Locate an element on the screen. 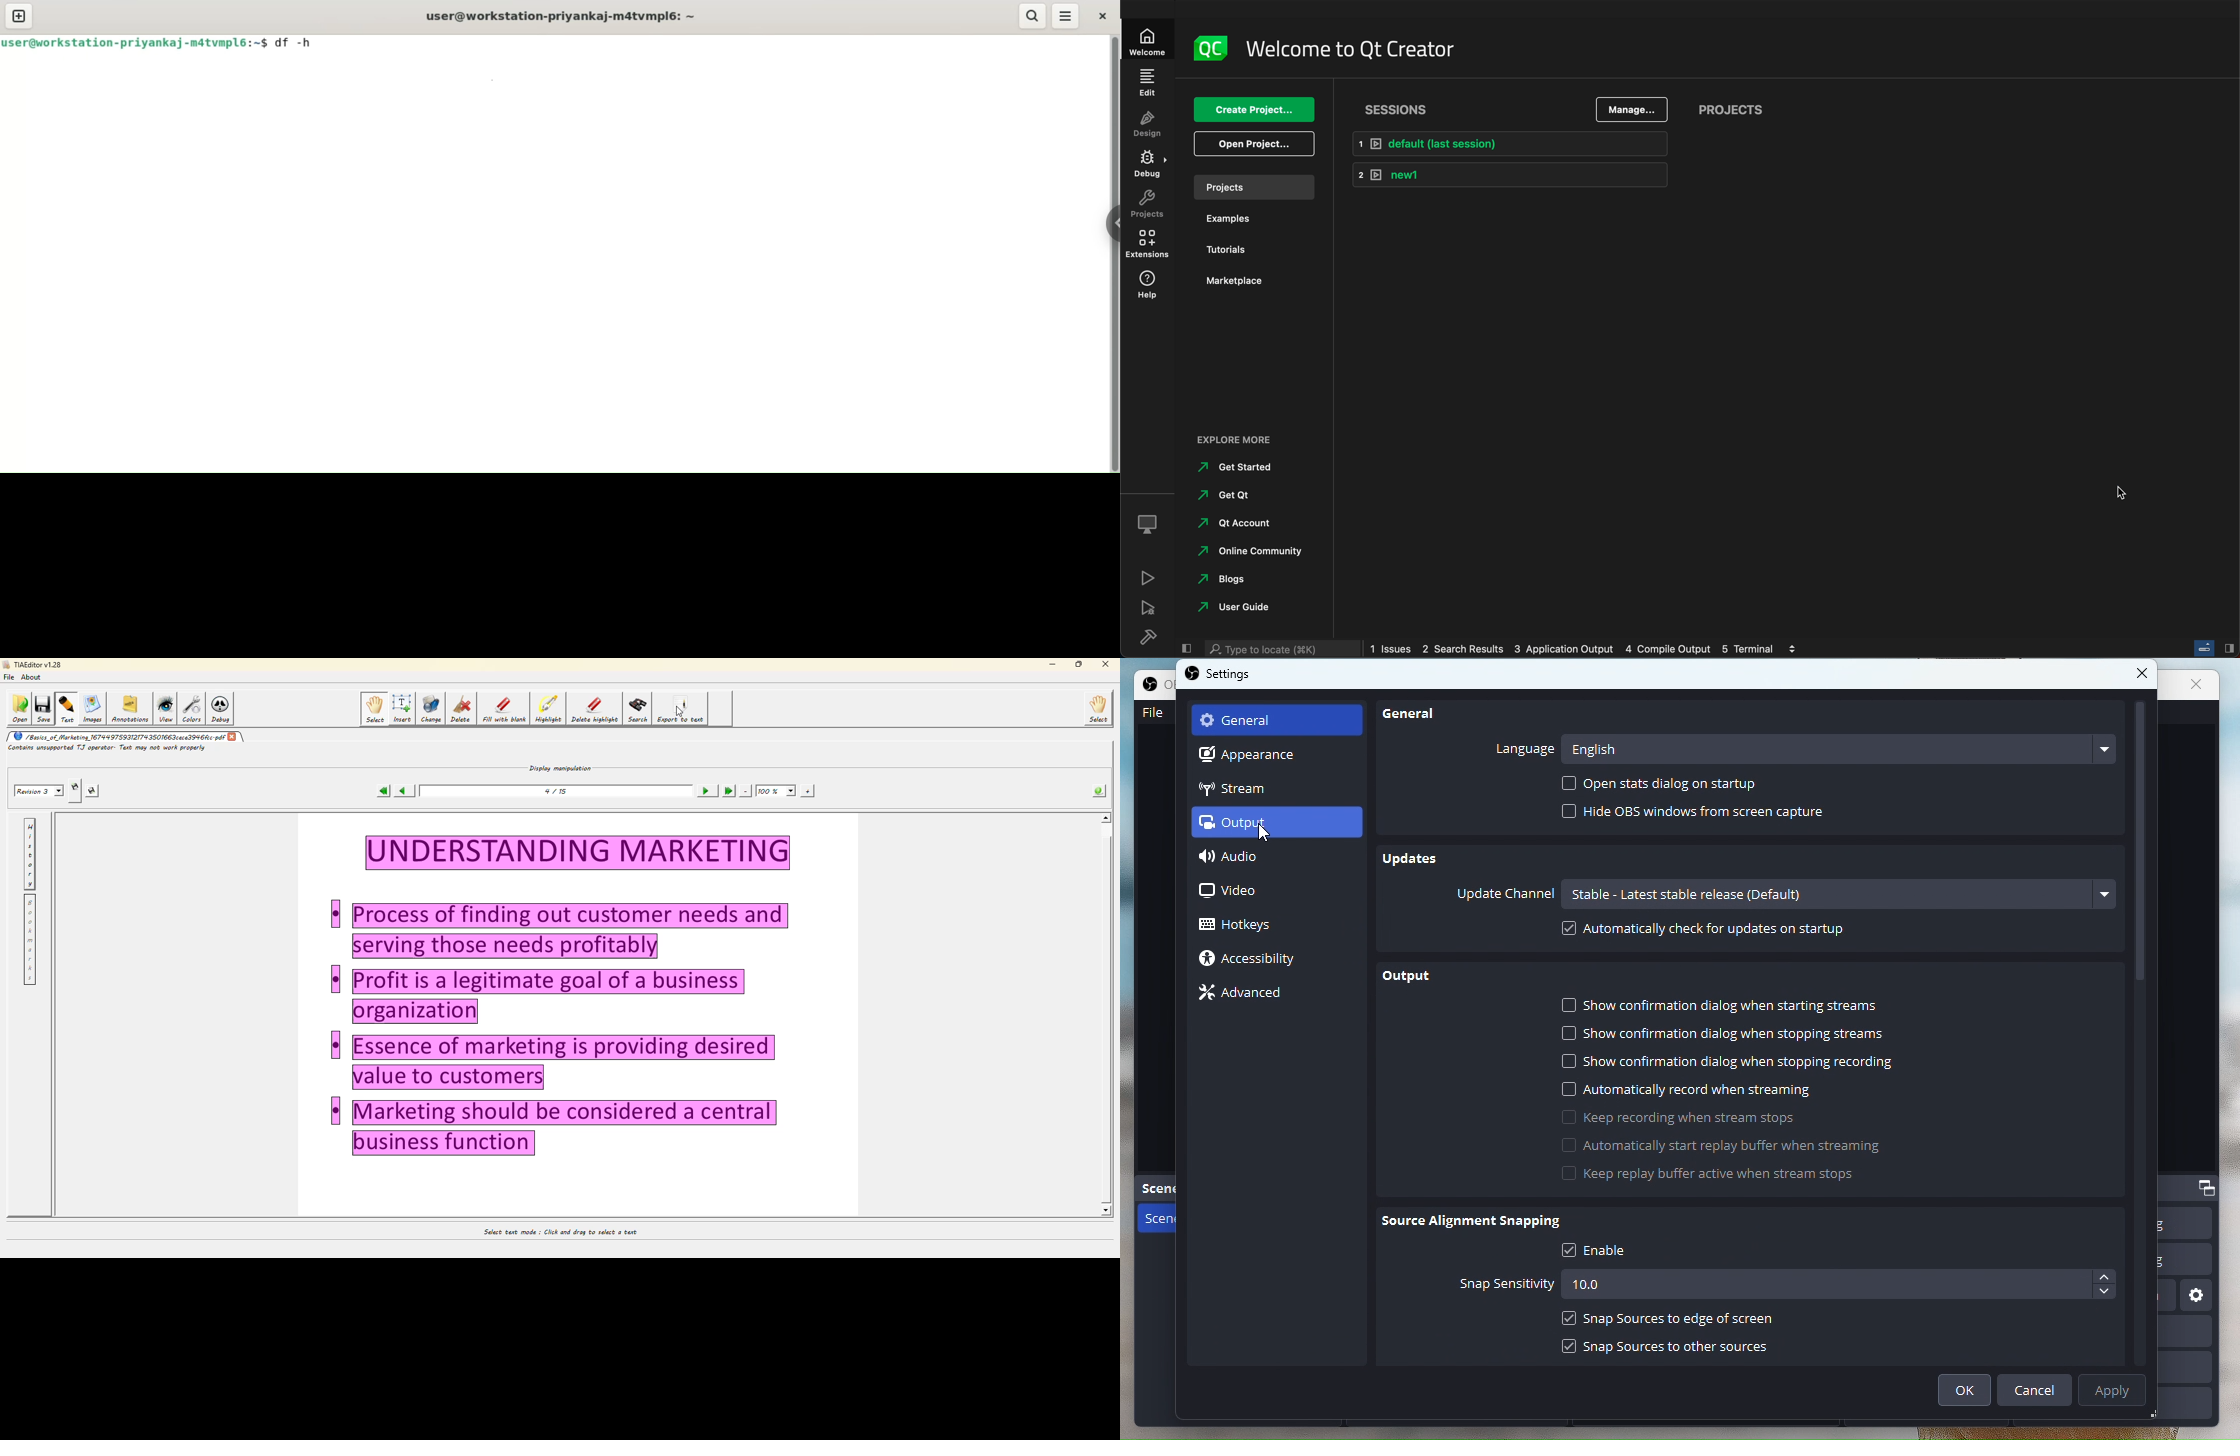 Image resolution: width=2240 pixels, height=1456 pixels. online community is located at coordinates (1250, 554).